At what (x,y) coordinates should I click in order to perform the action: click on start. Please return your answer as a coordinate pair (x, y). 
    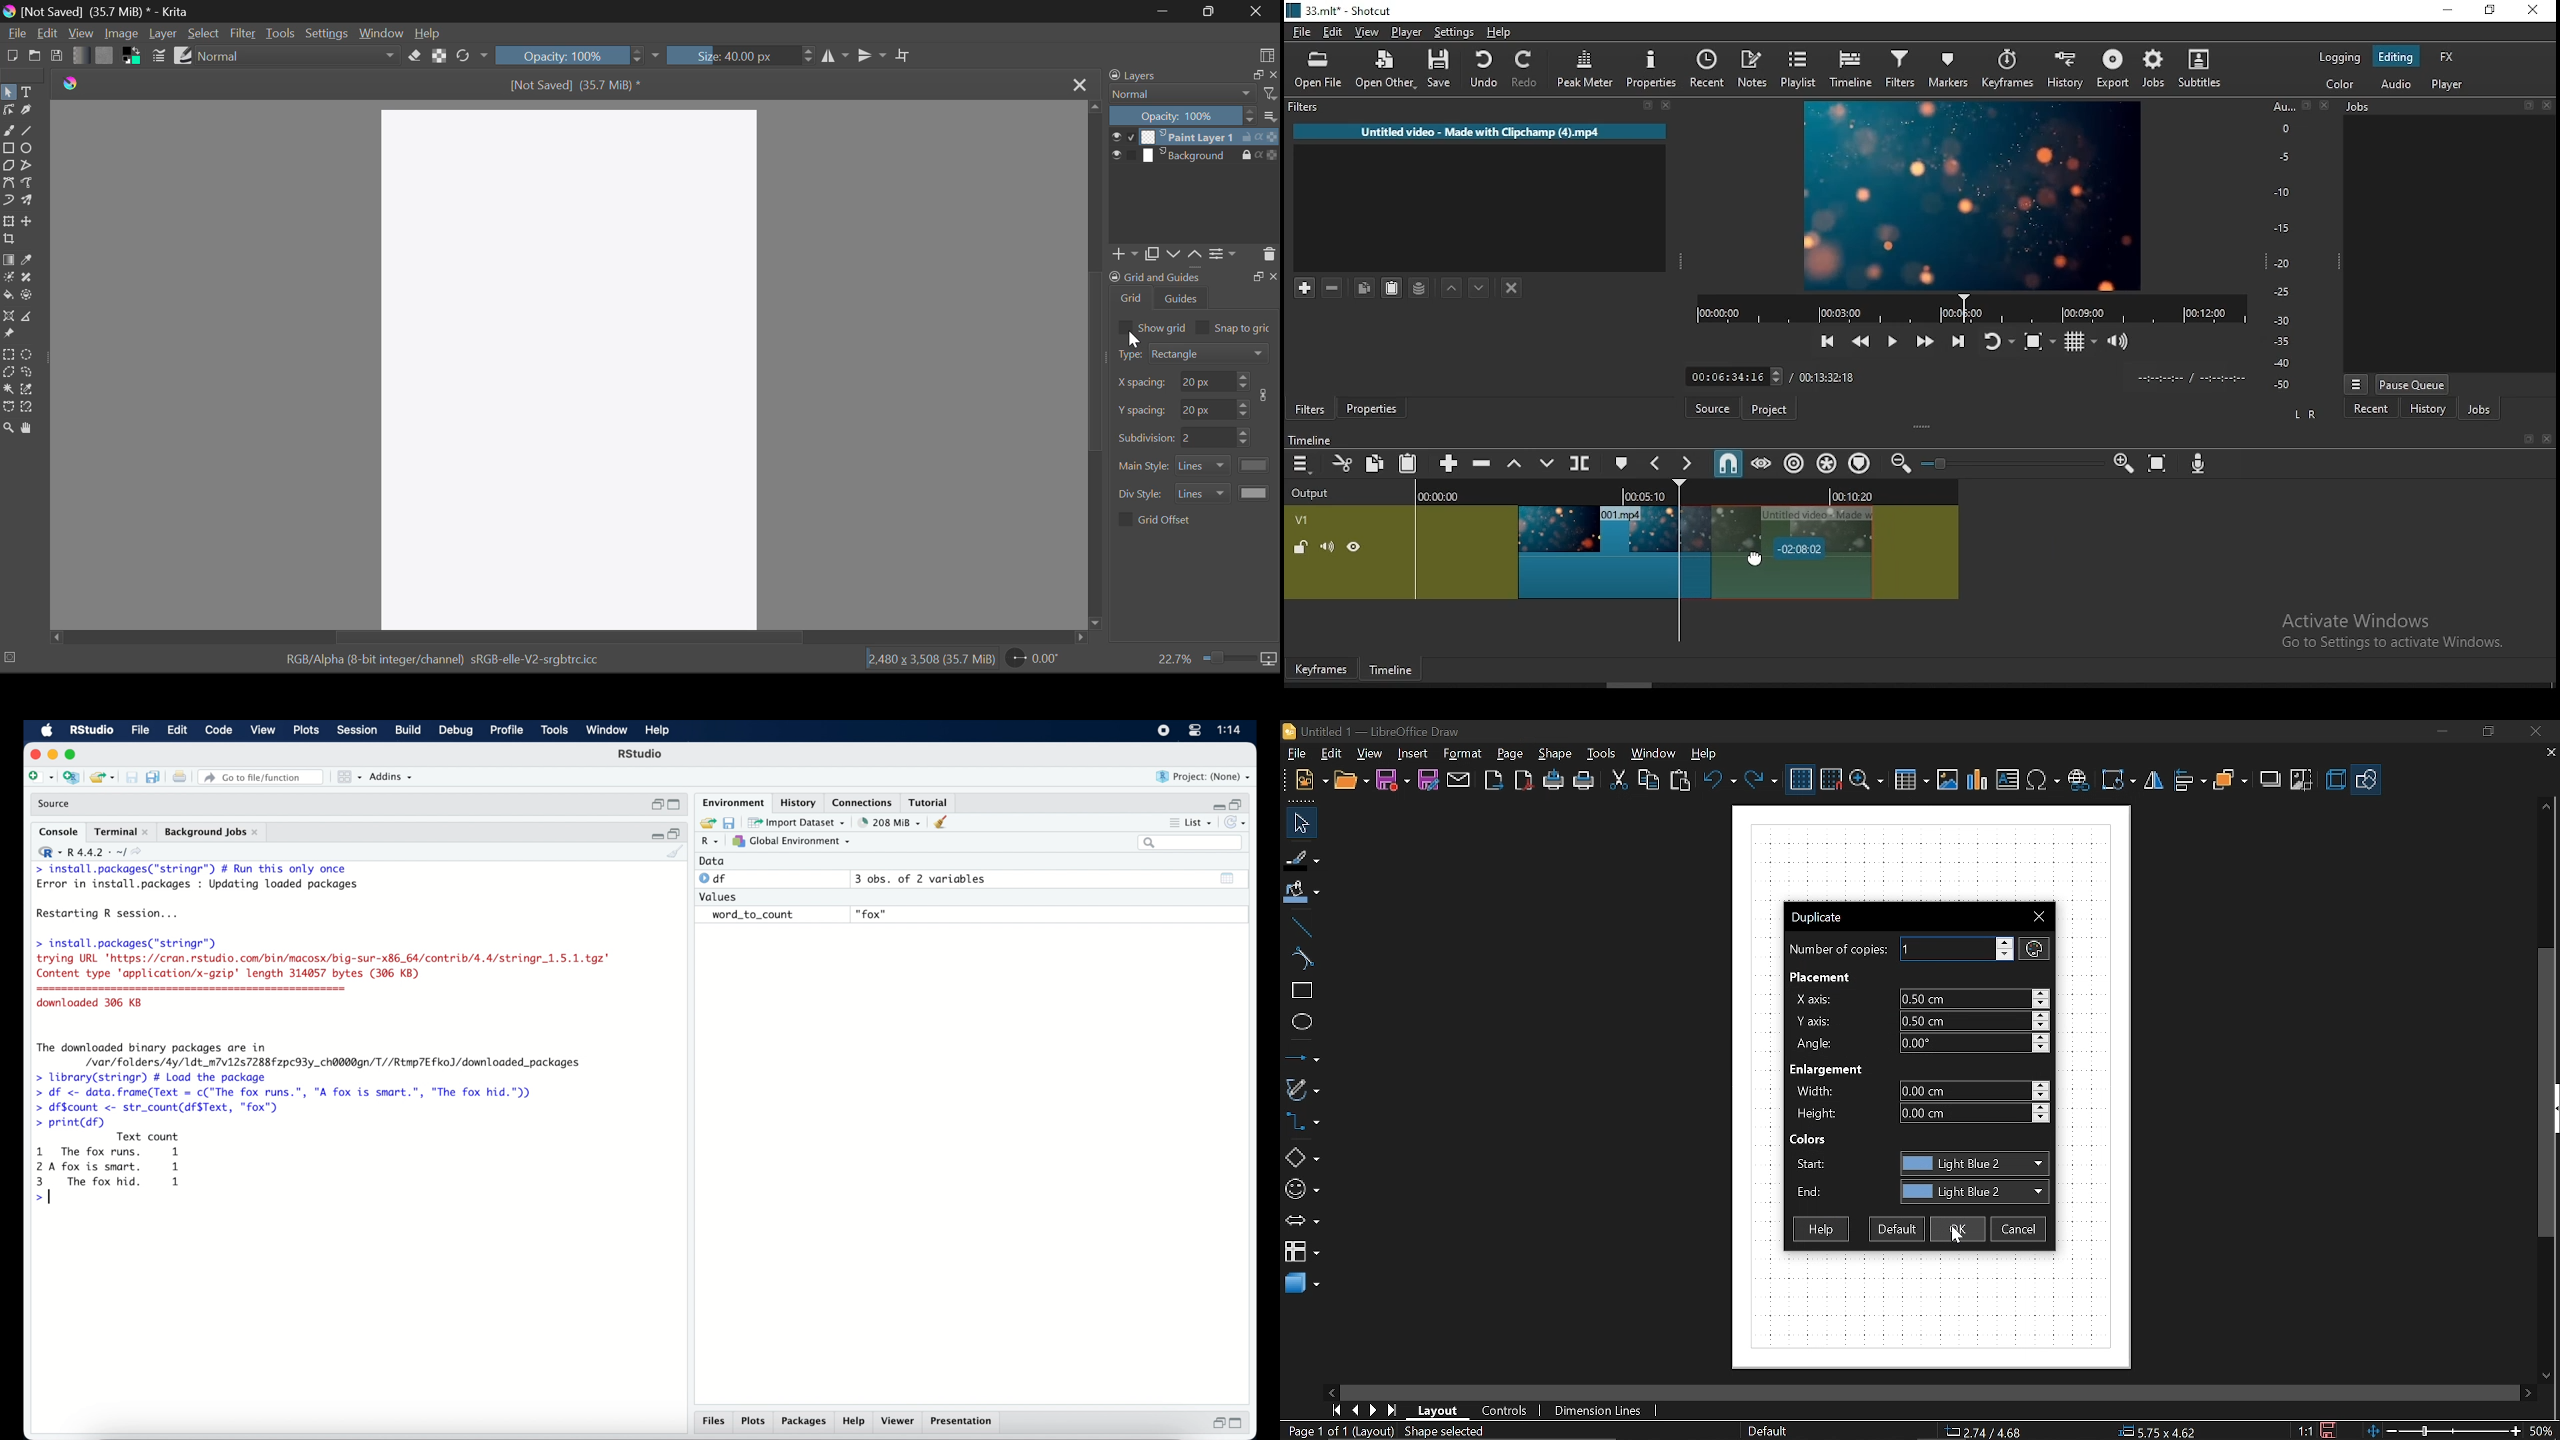
    Looking at the image, I should click on (1973, 1163).